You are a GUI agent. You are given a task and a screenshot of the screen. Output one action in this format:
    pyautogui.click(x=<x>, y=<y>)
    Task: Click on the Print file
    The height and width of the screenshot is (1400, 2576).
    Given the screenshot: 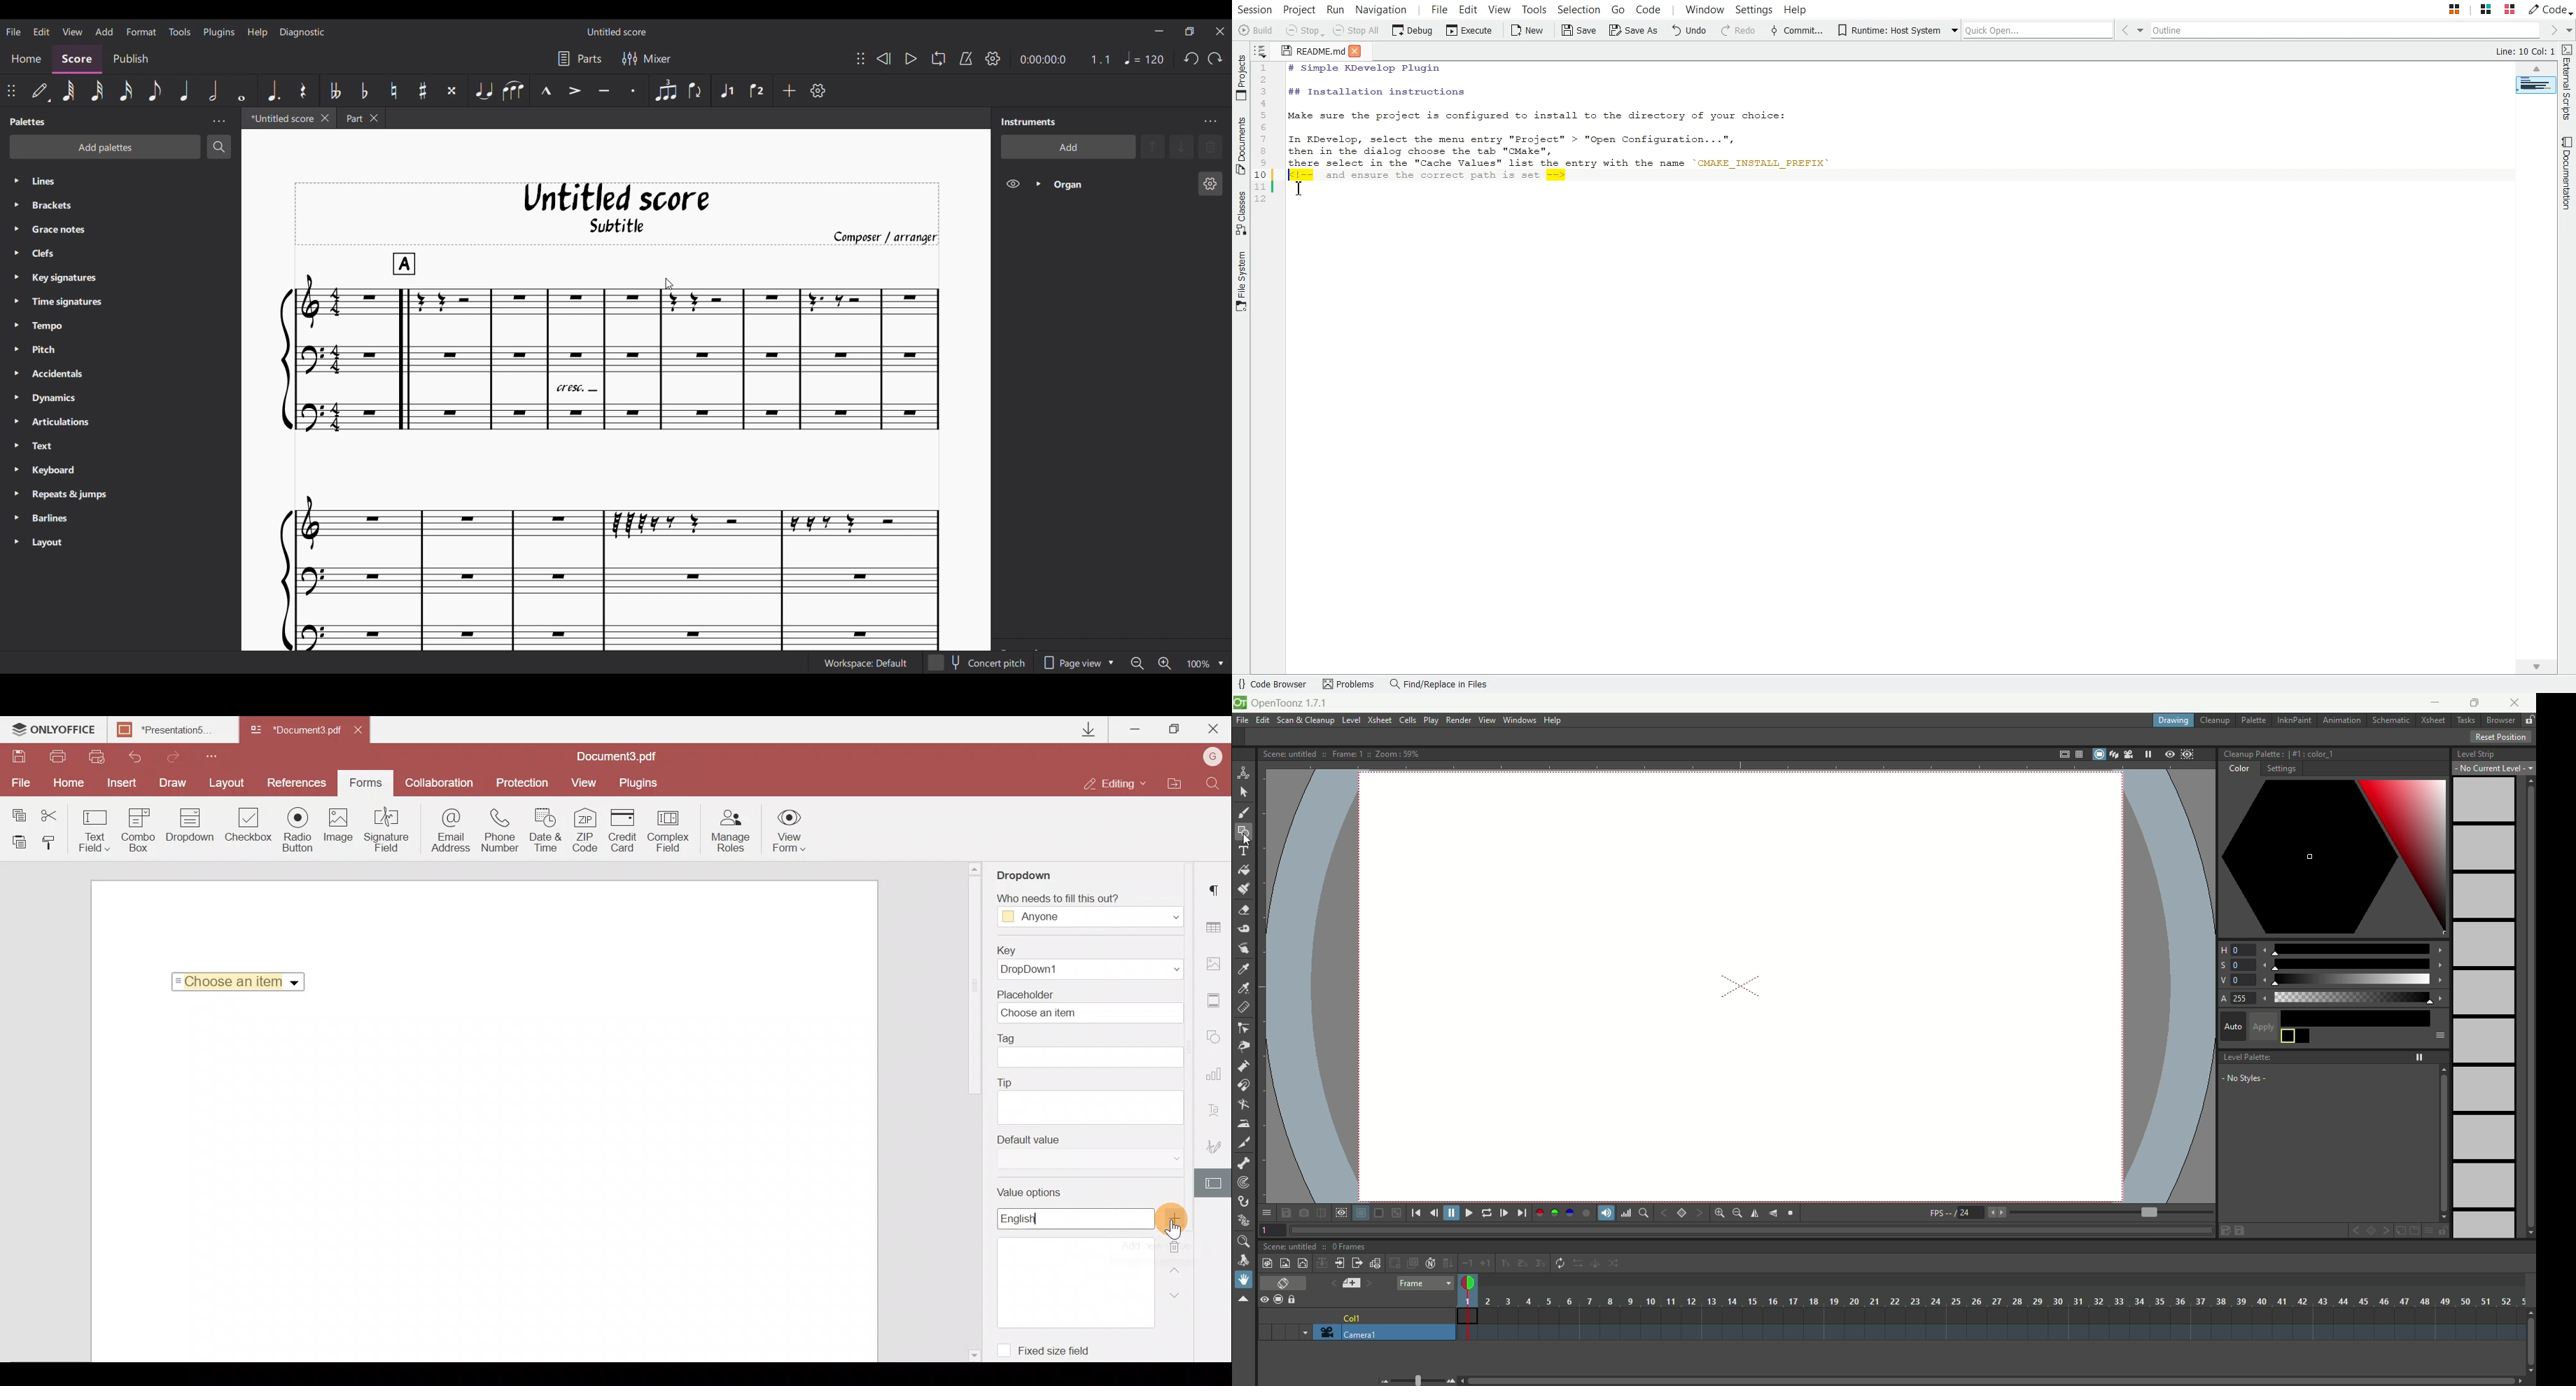 What is the action you would take?
    pyautogui.click(x=59, y=757)
    